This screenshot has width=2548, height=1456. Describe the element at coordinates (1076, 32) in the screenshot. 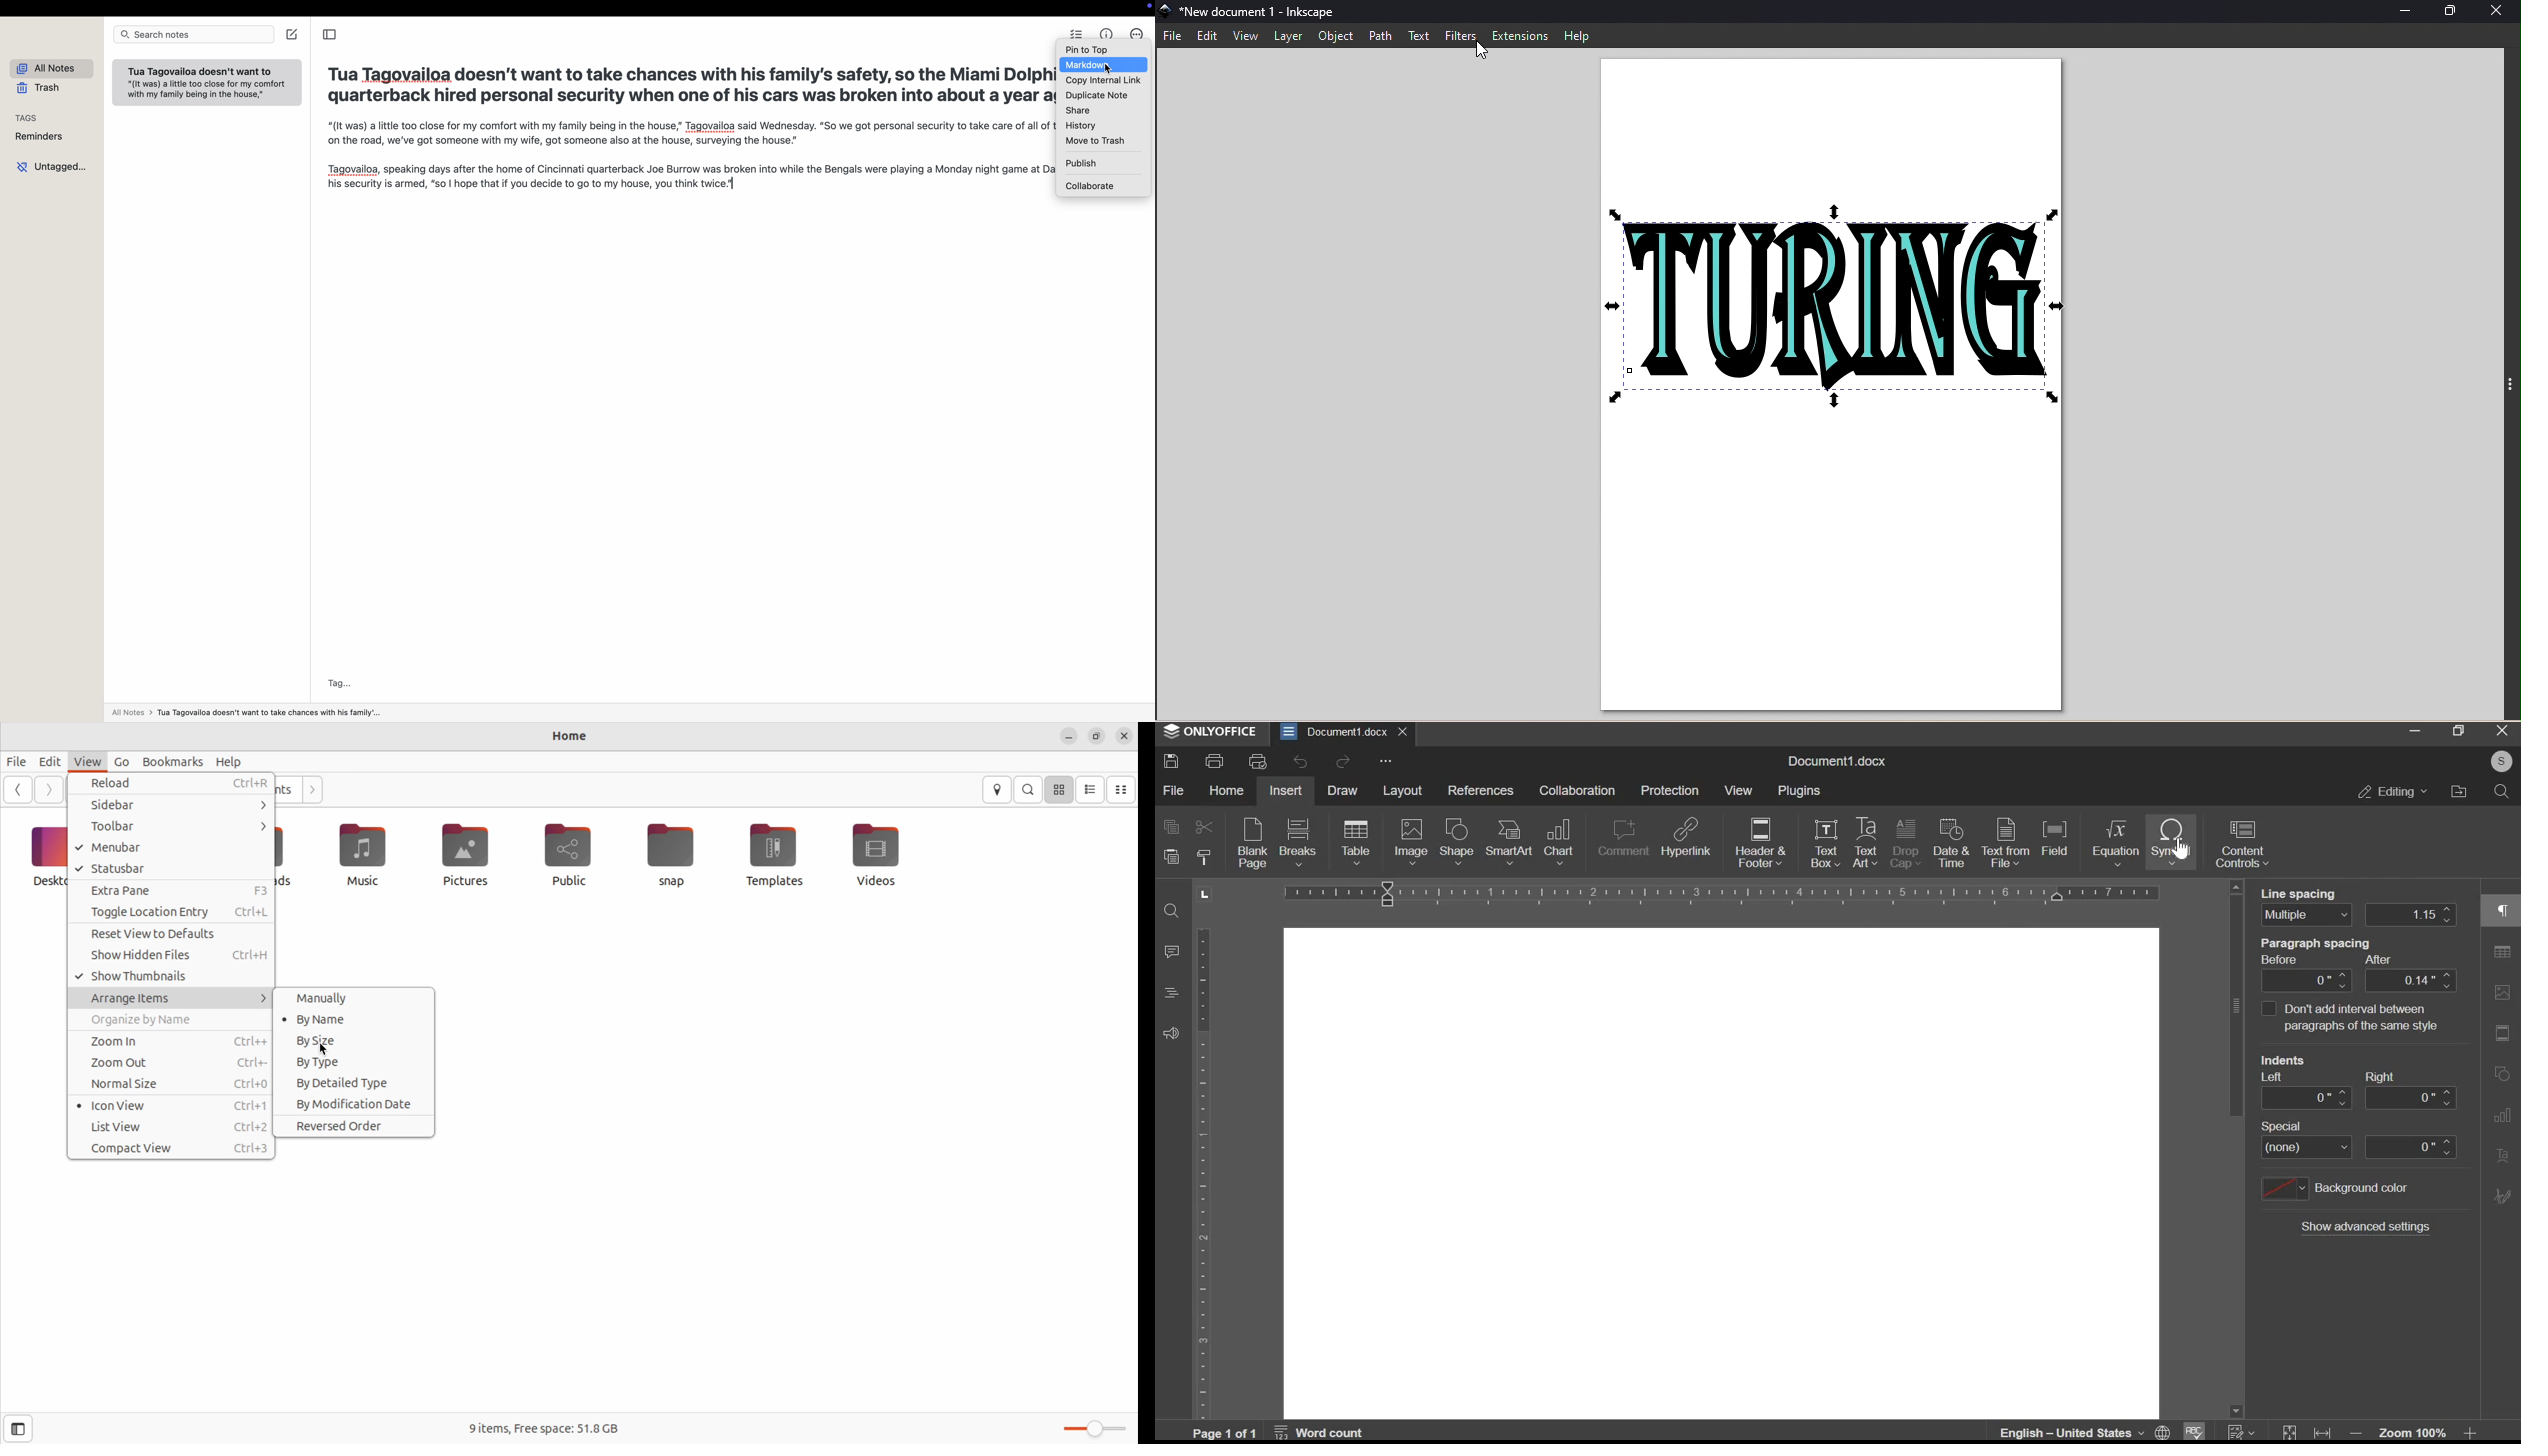

I see `checklist` at that location.